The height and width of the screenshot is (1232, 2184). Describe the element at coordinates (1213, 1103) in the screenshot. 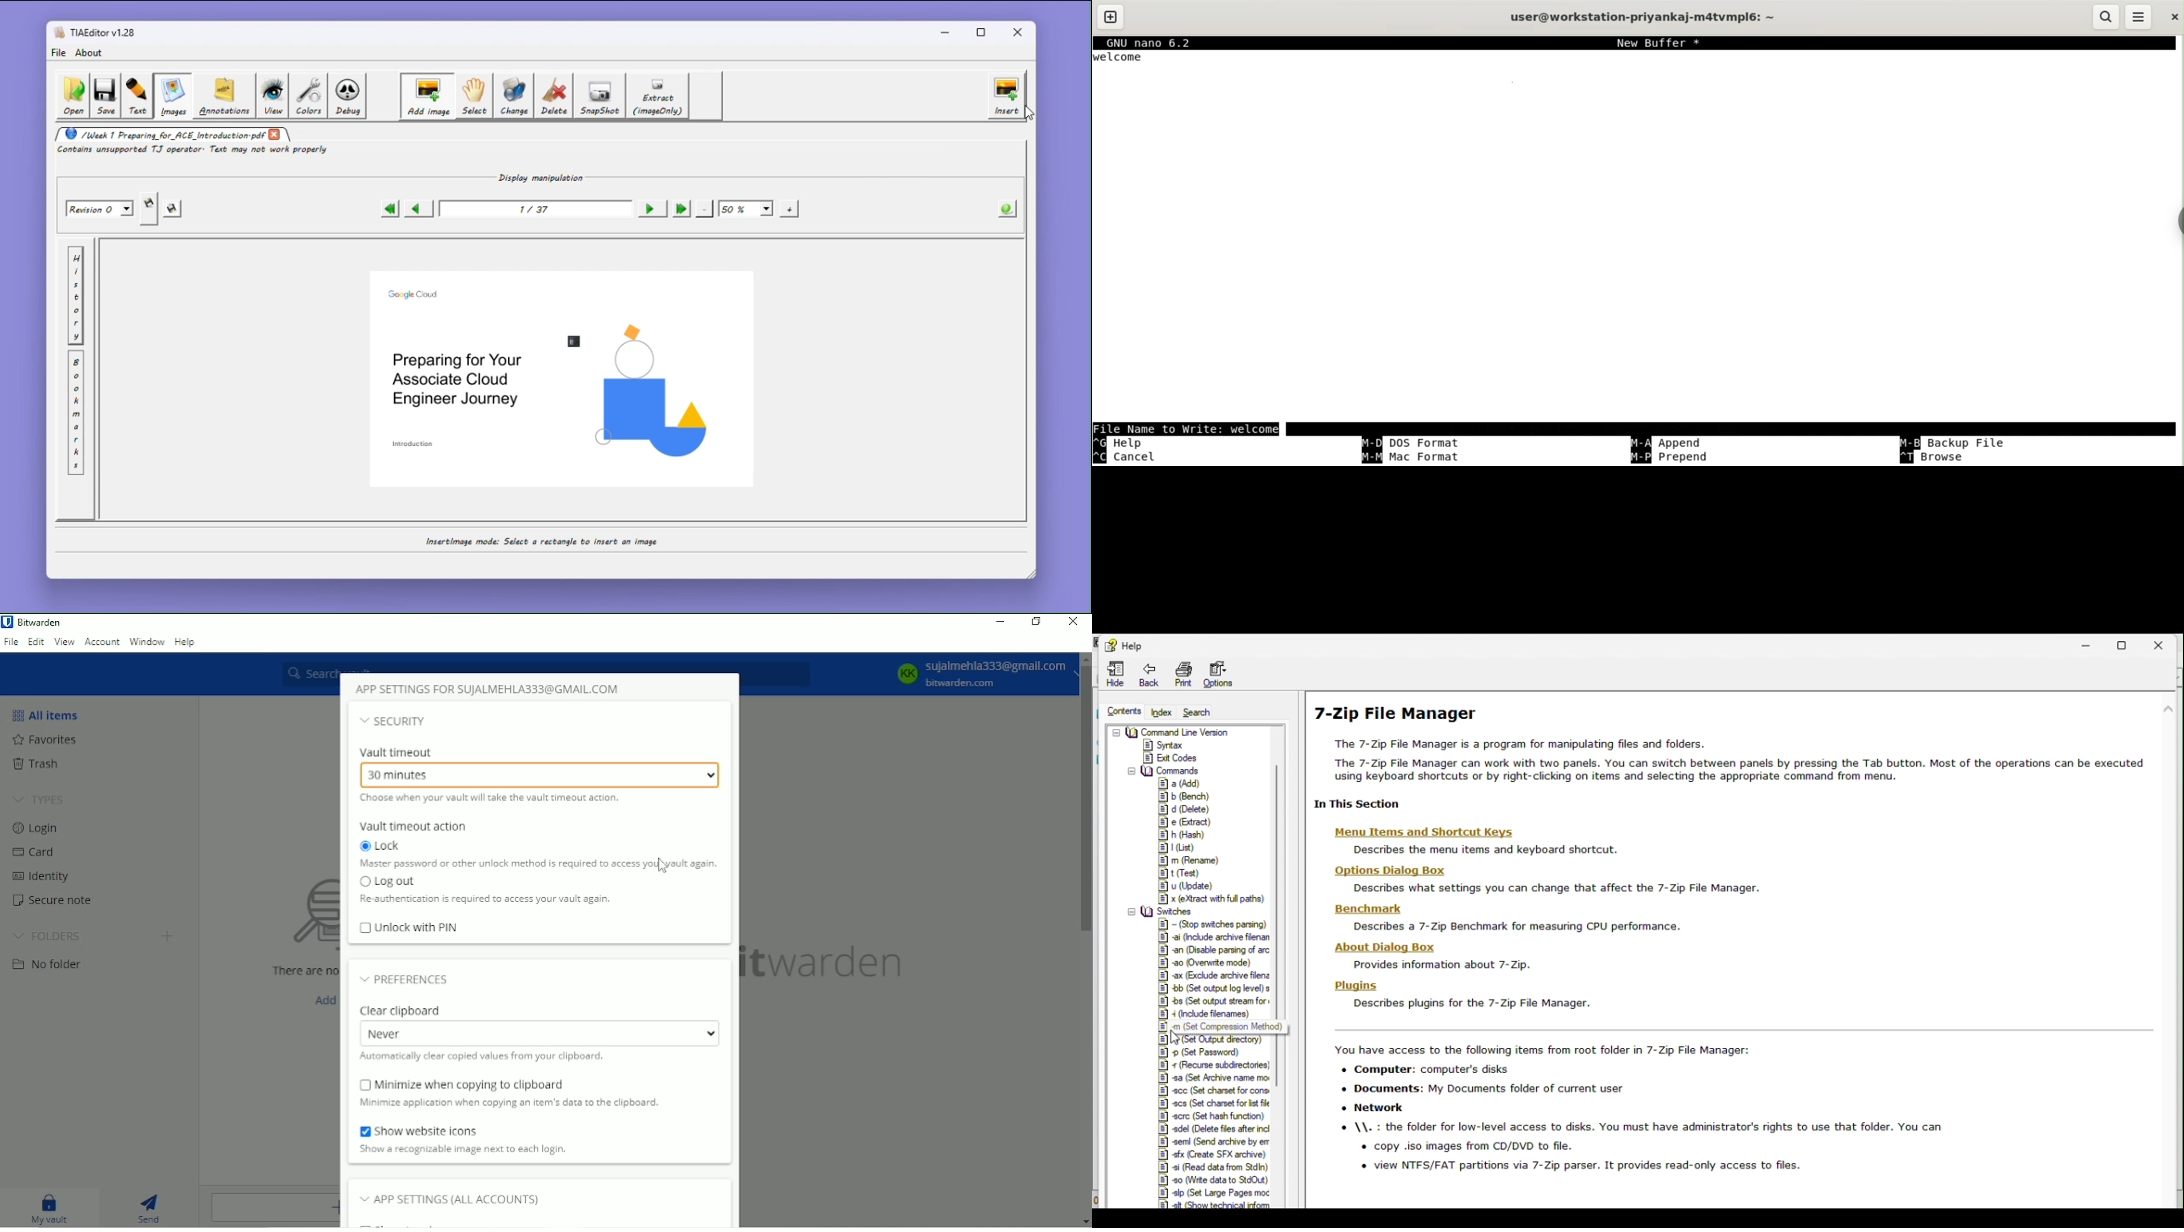

I see `scs` at that location.